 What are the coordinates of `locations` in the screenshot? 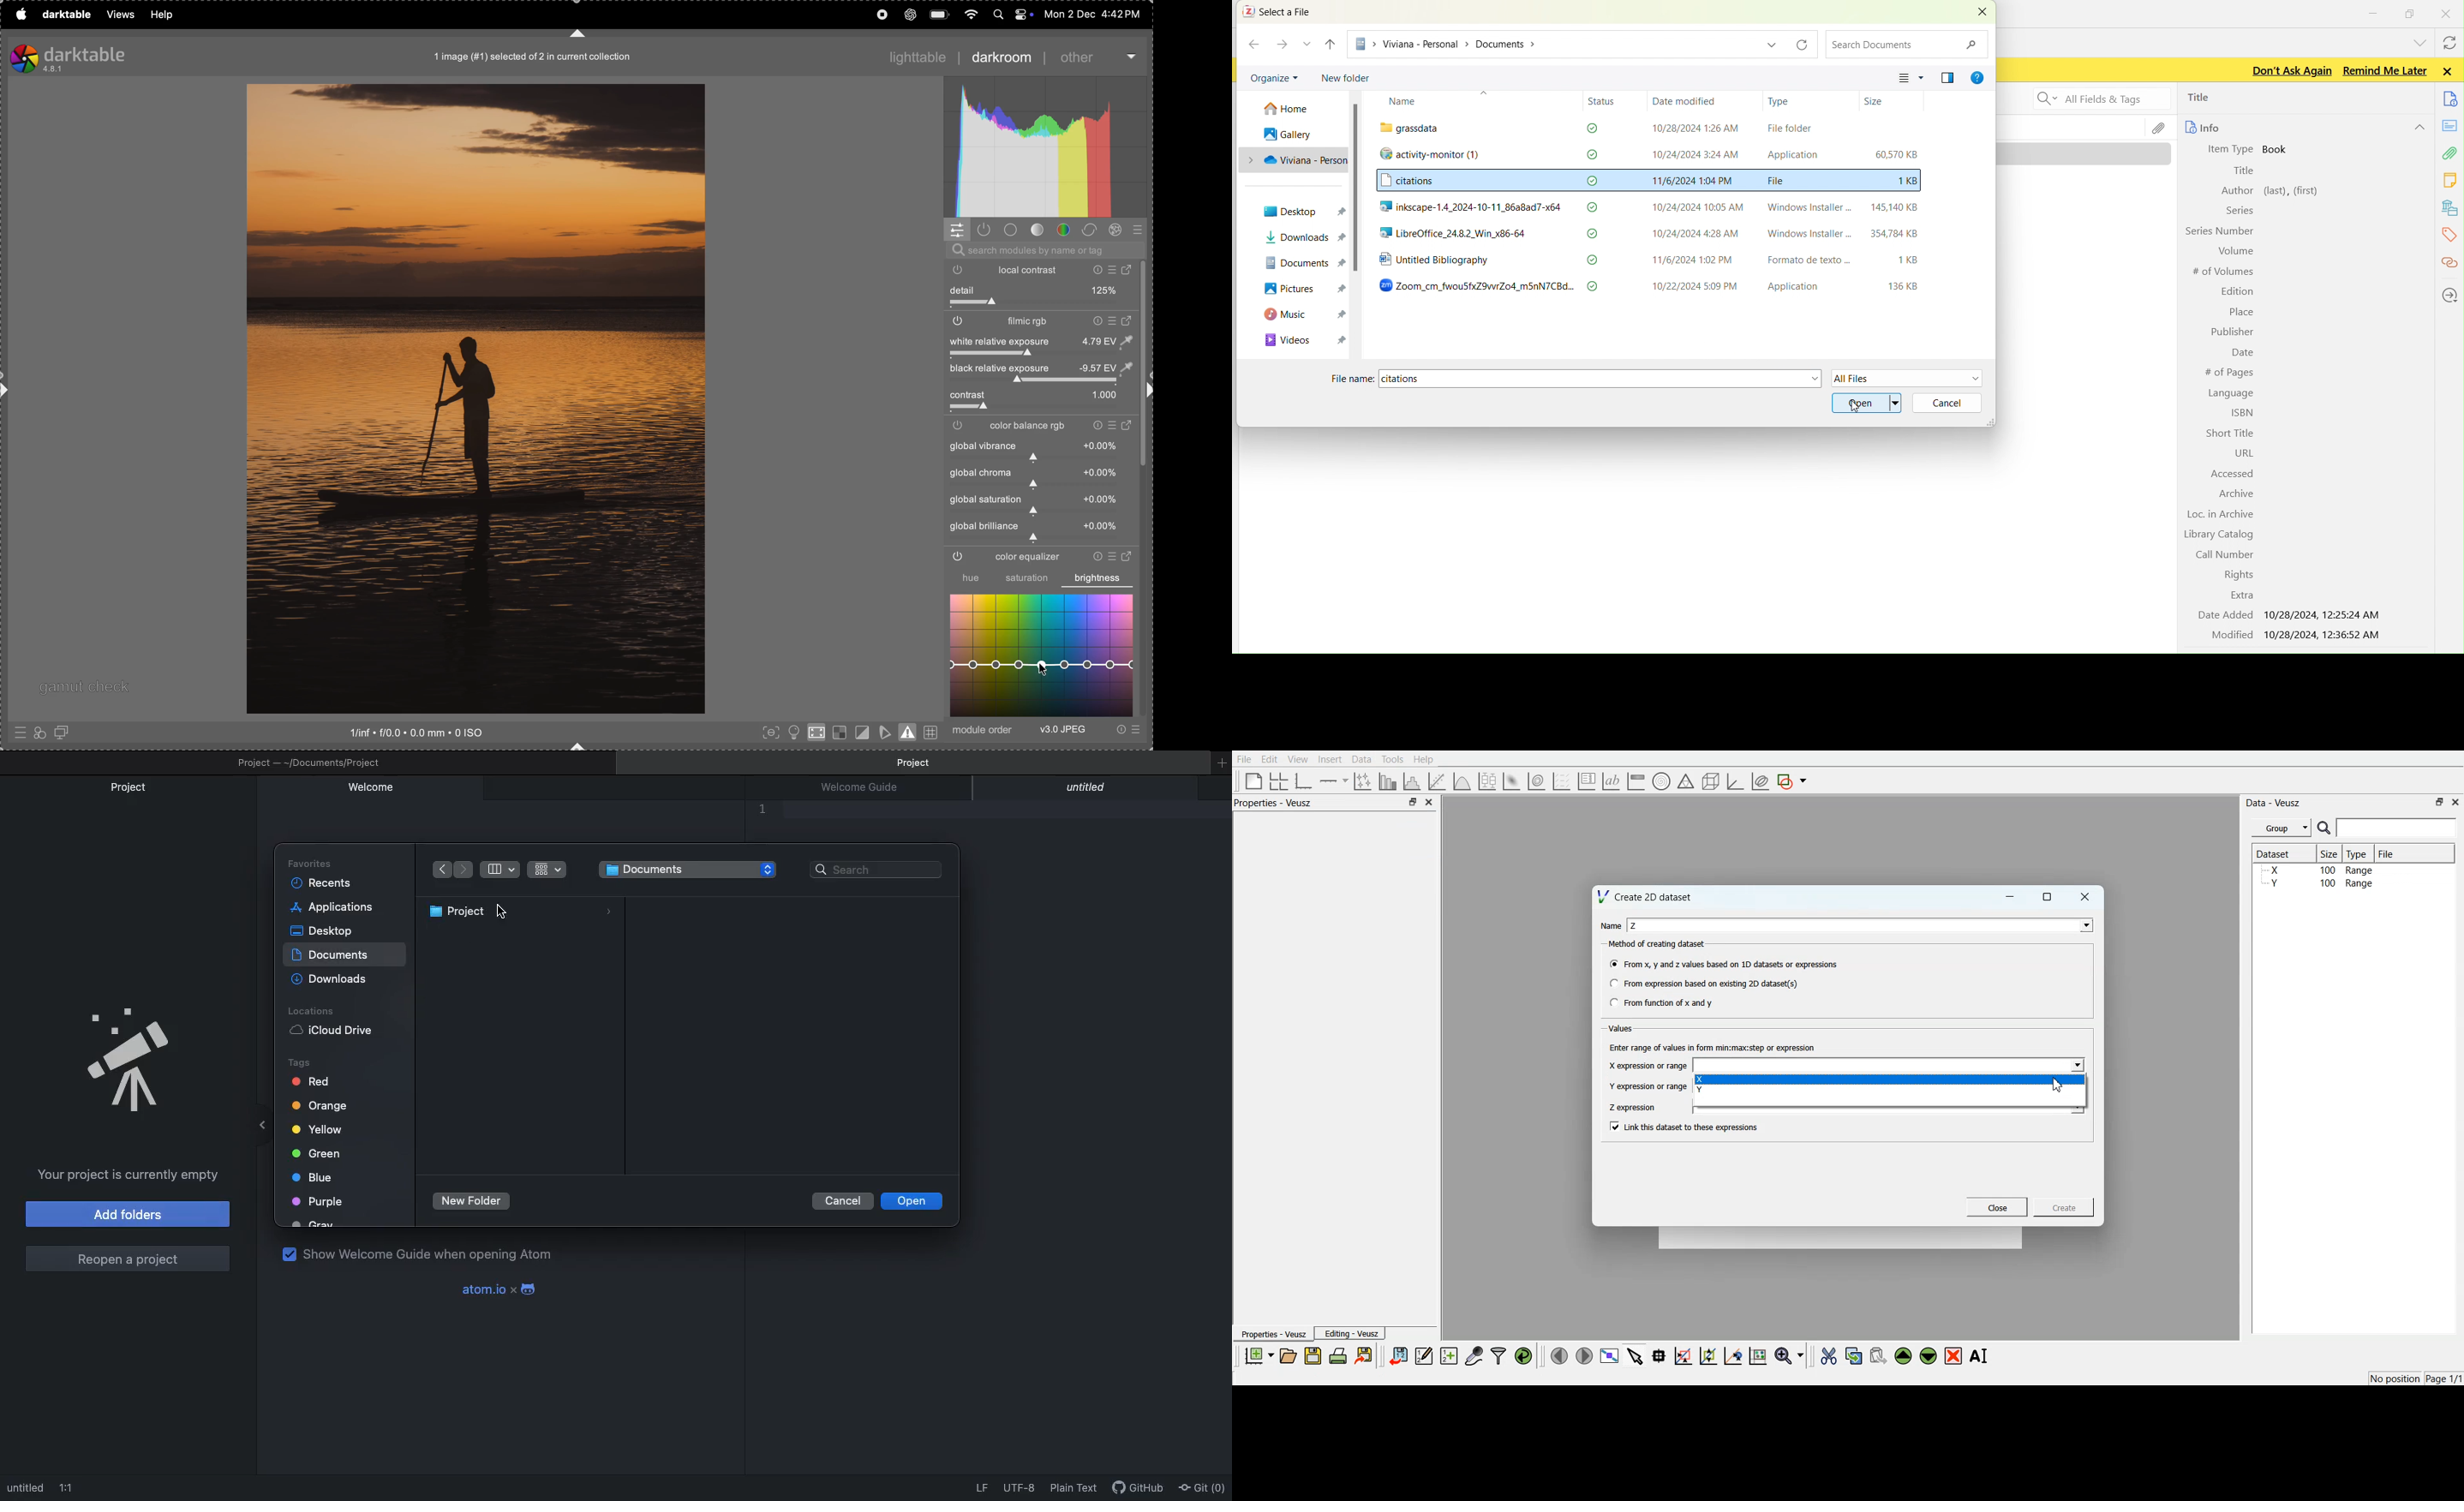 It's located at (2449, 296).